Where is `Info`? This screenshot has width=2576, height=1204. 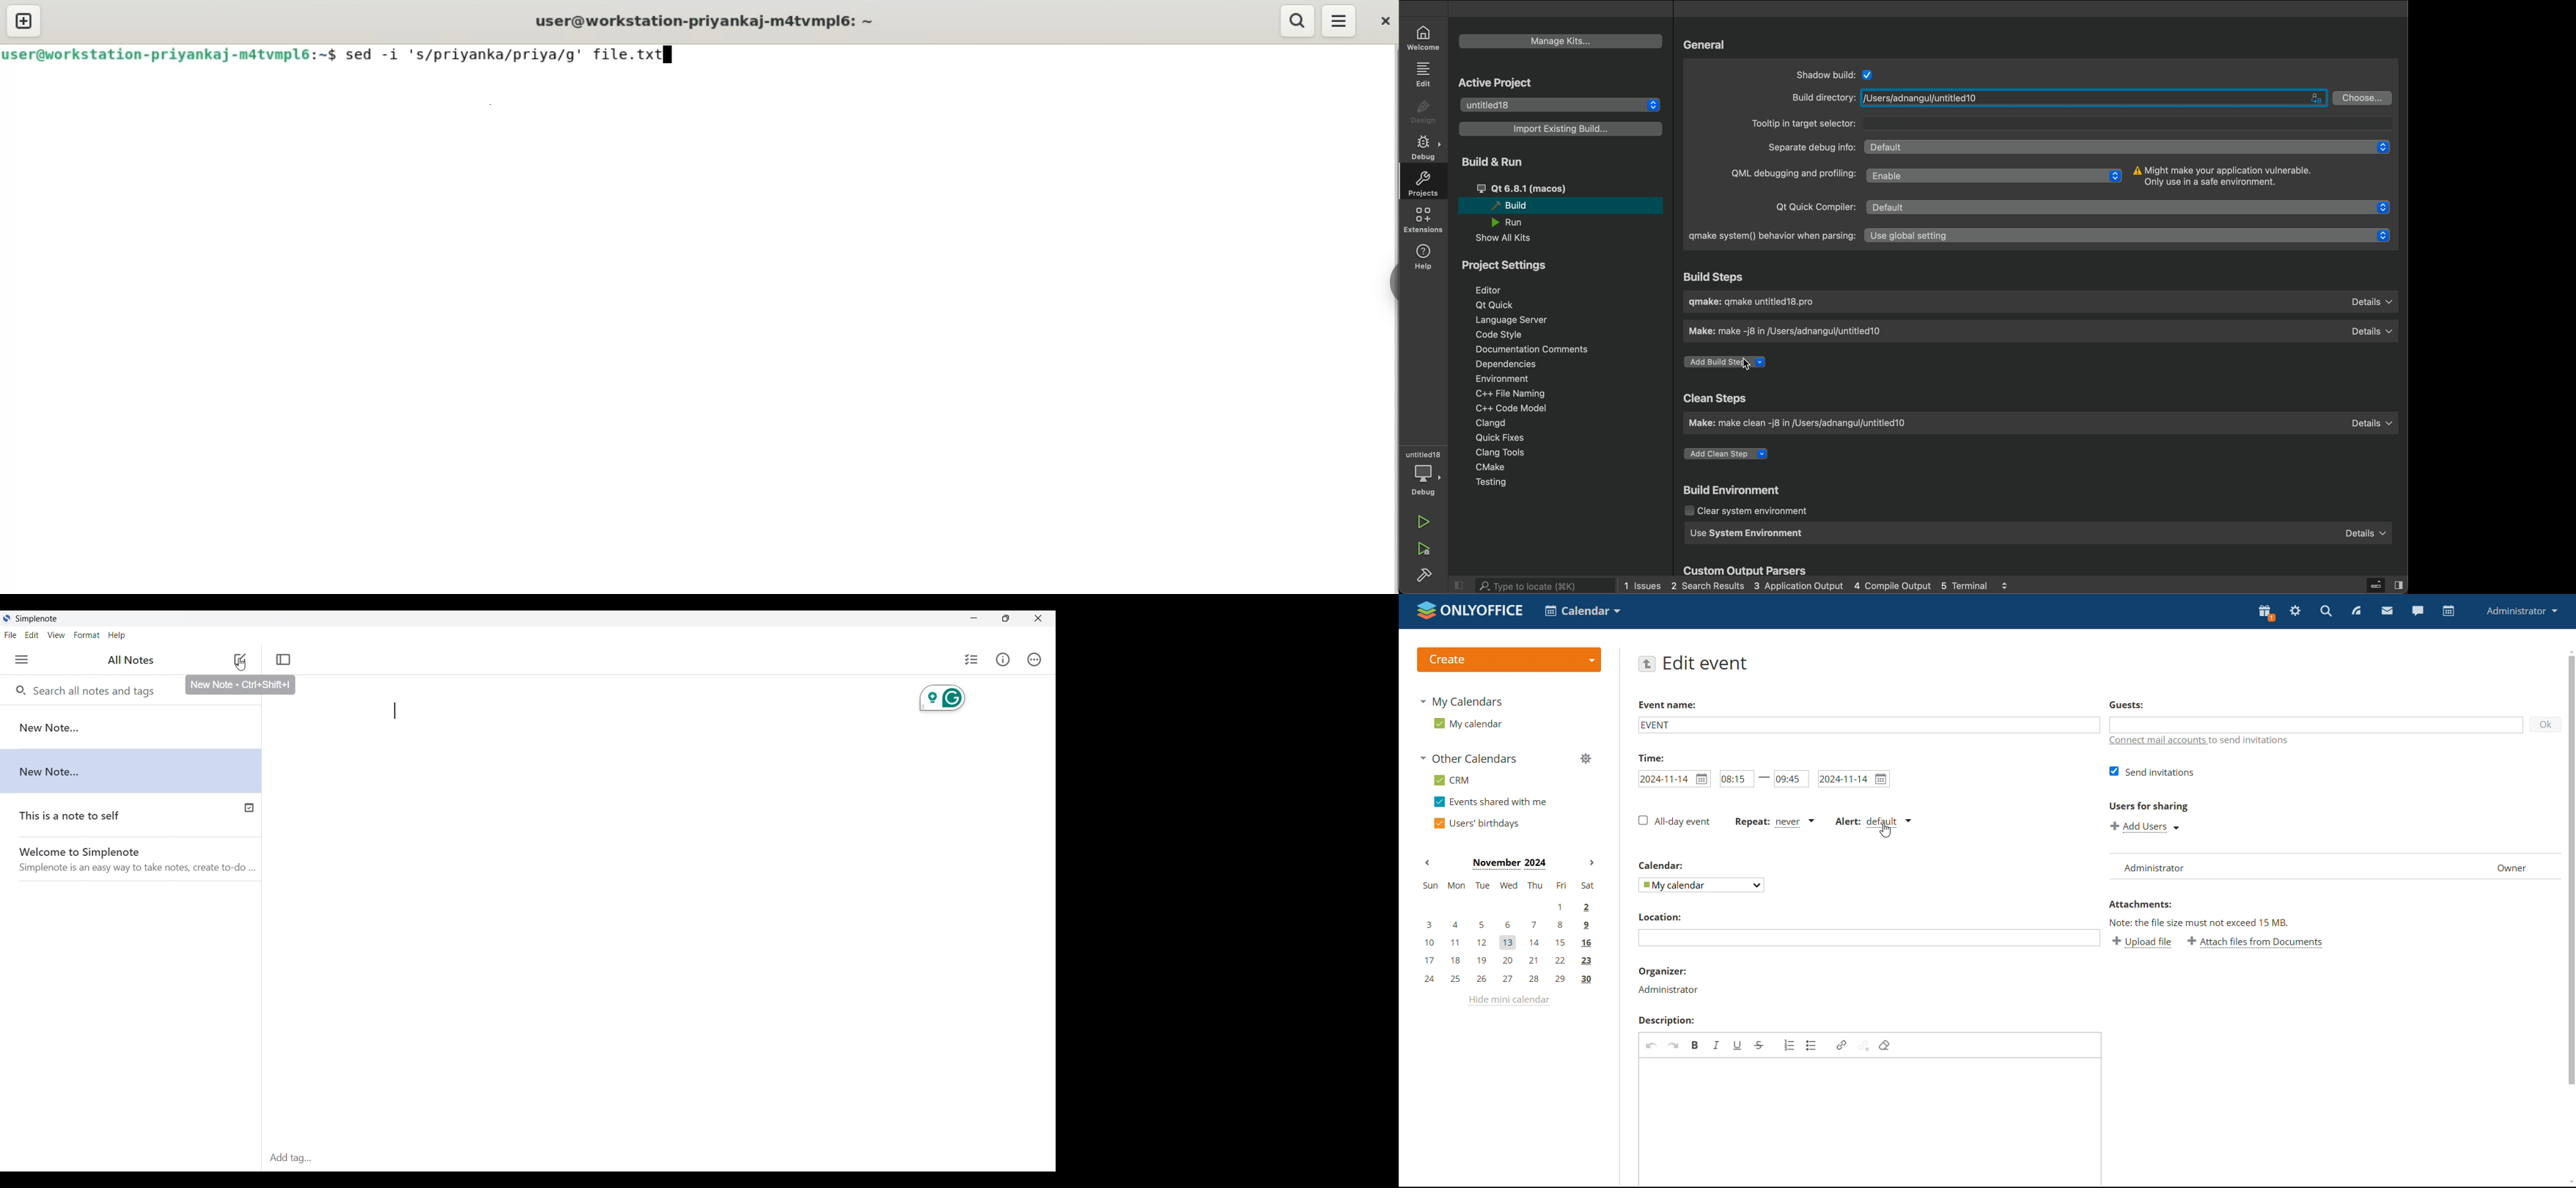 Info is located at coordinates (1003, 659).